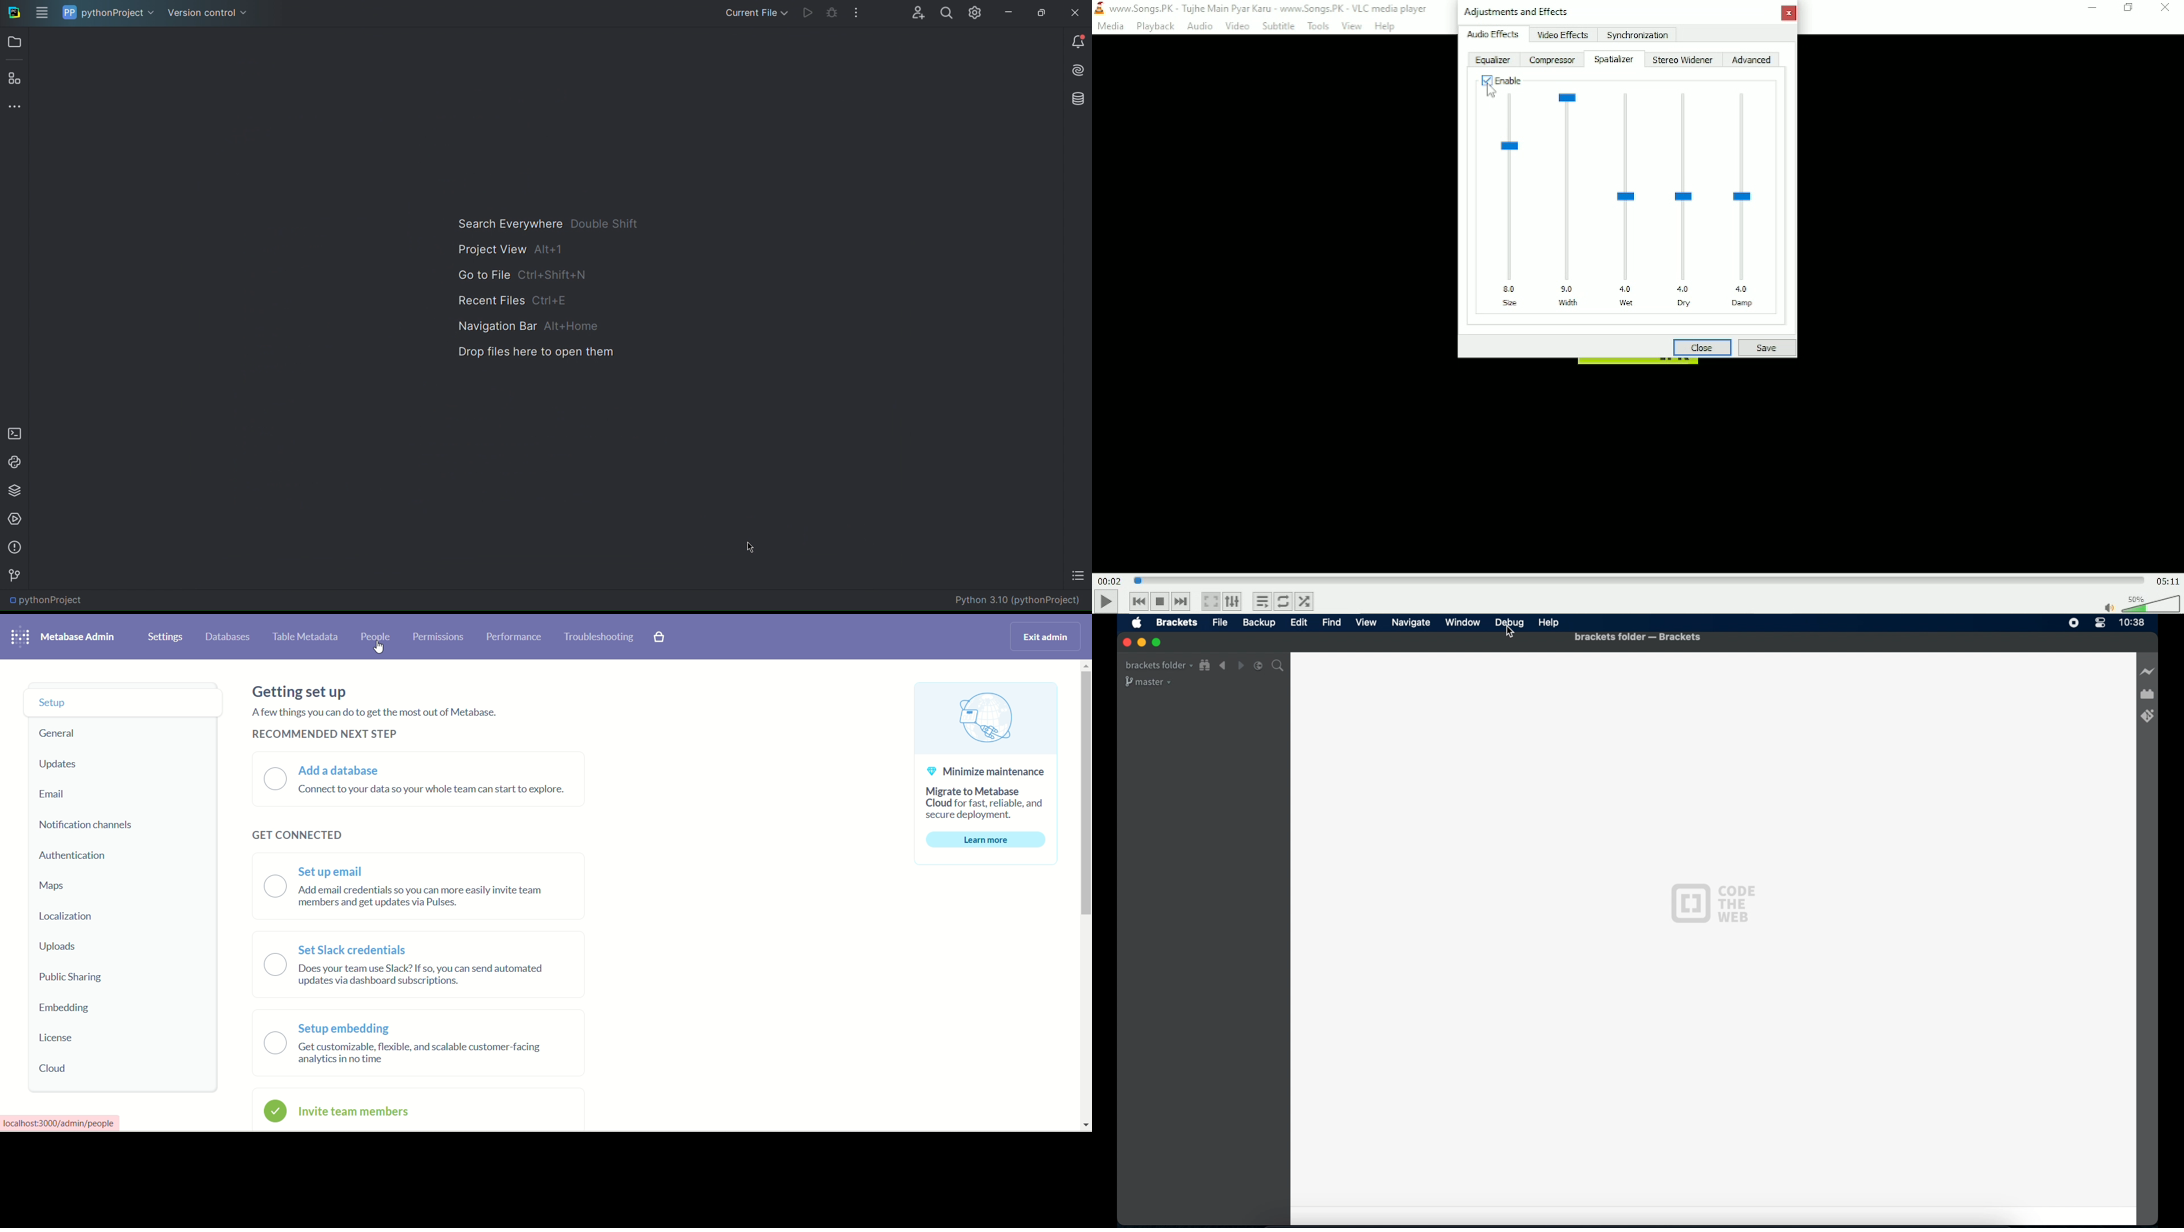  Describe the element at coordinates (1386, 26) in the screenshot. I see `Help` at that location.